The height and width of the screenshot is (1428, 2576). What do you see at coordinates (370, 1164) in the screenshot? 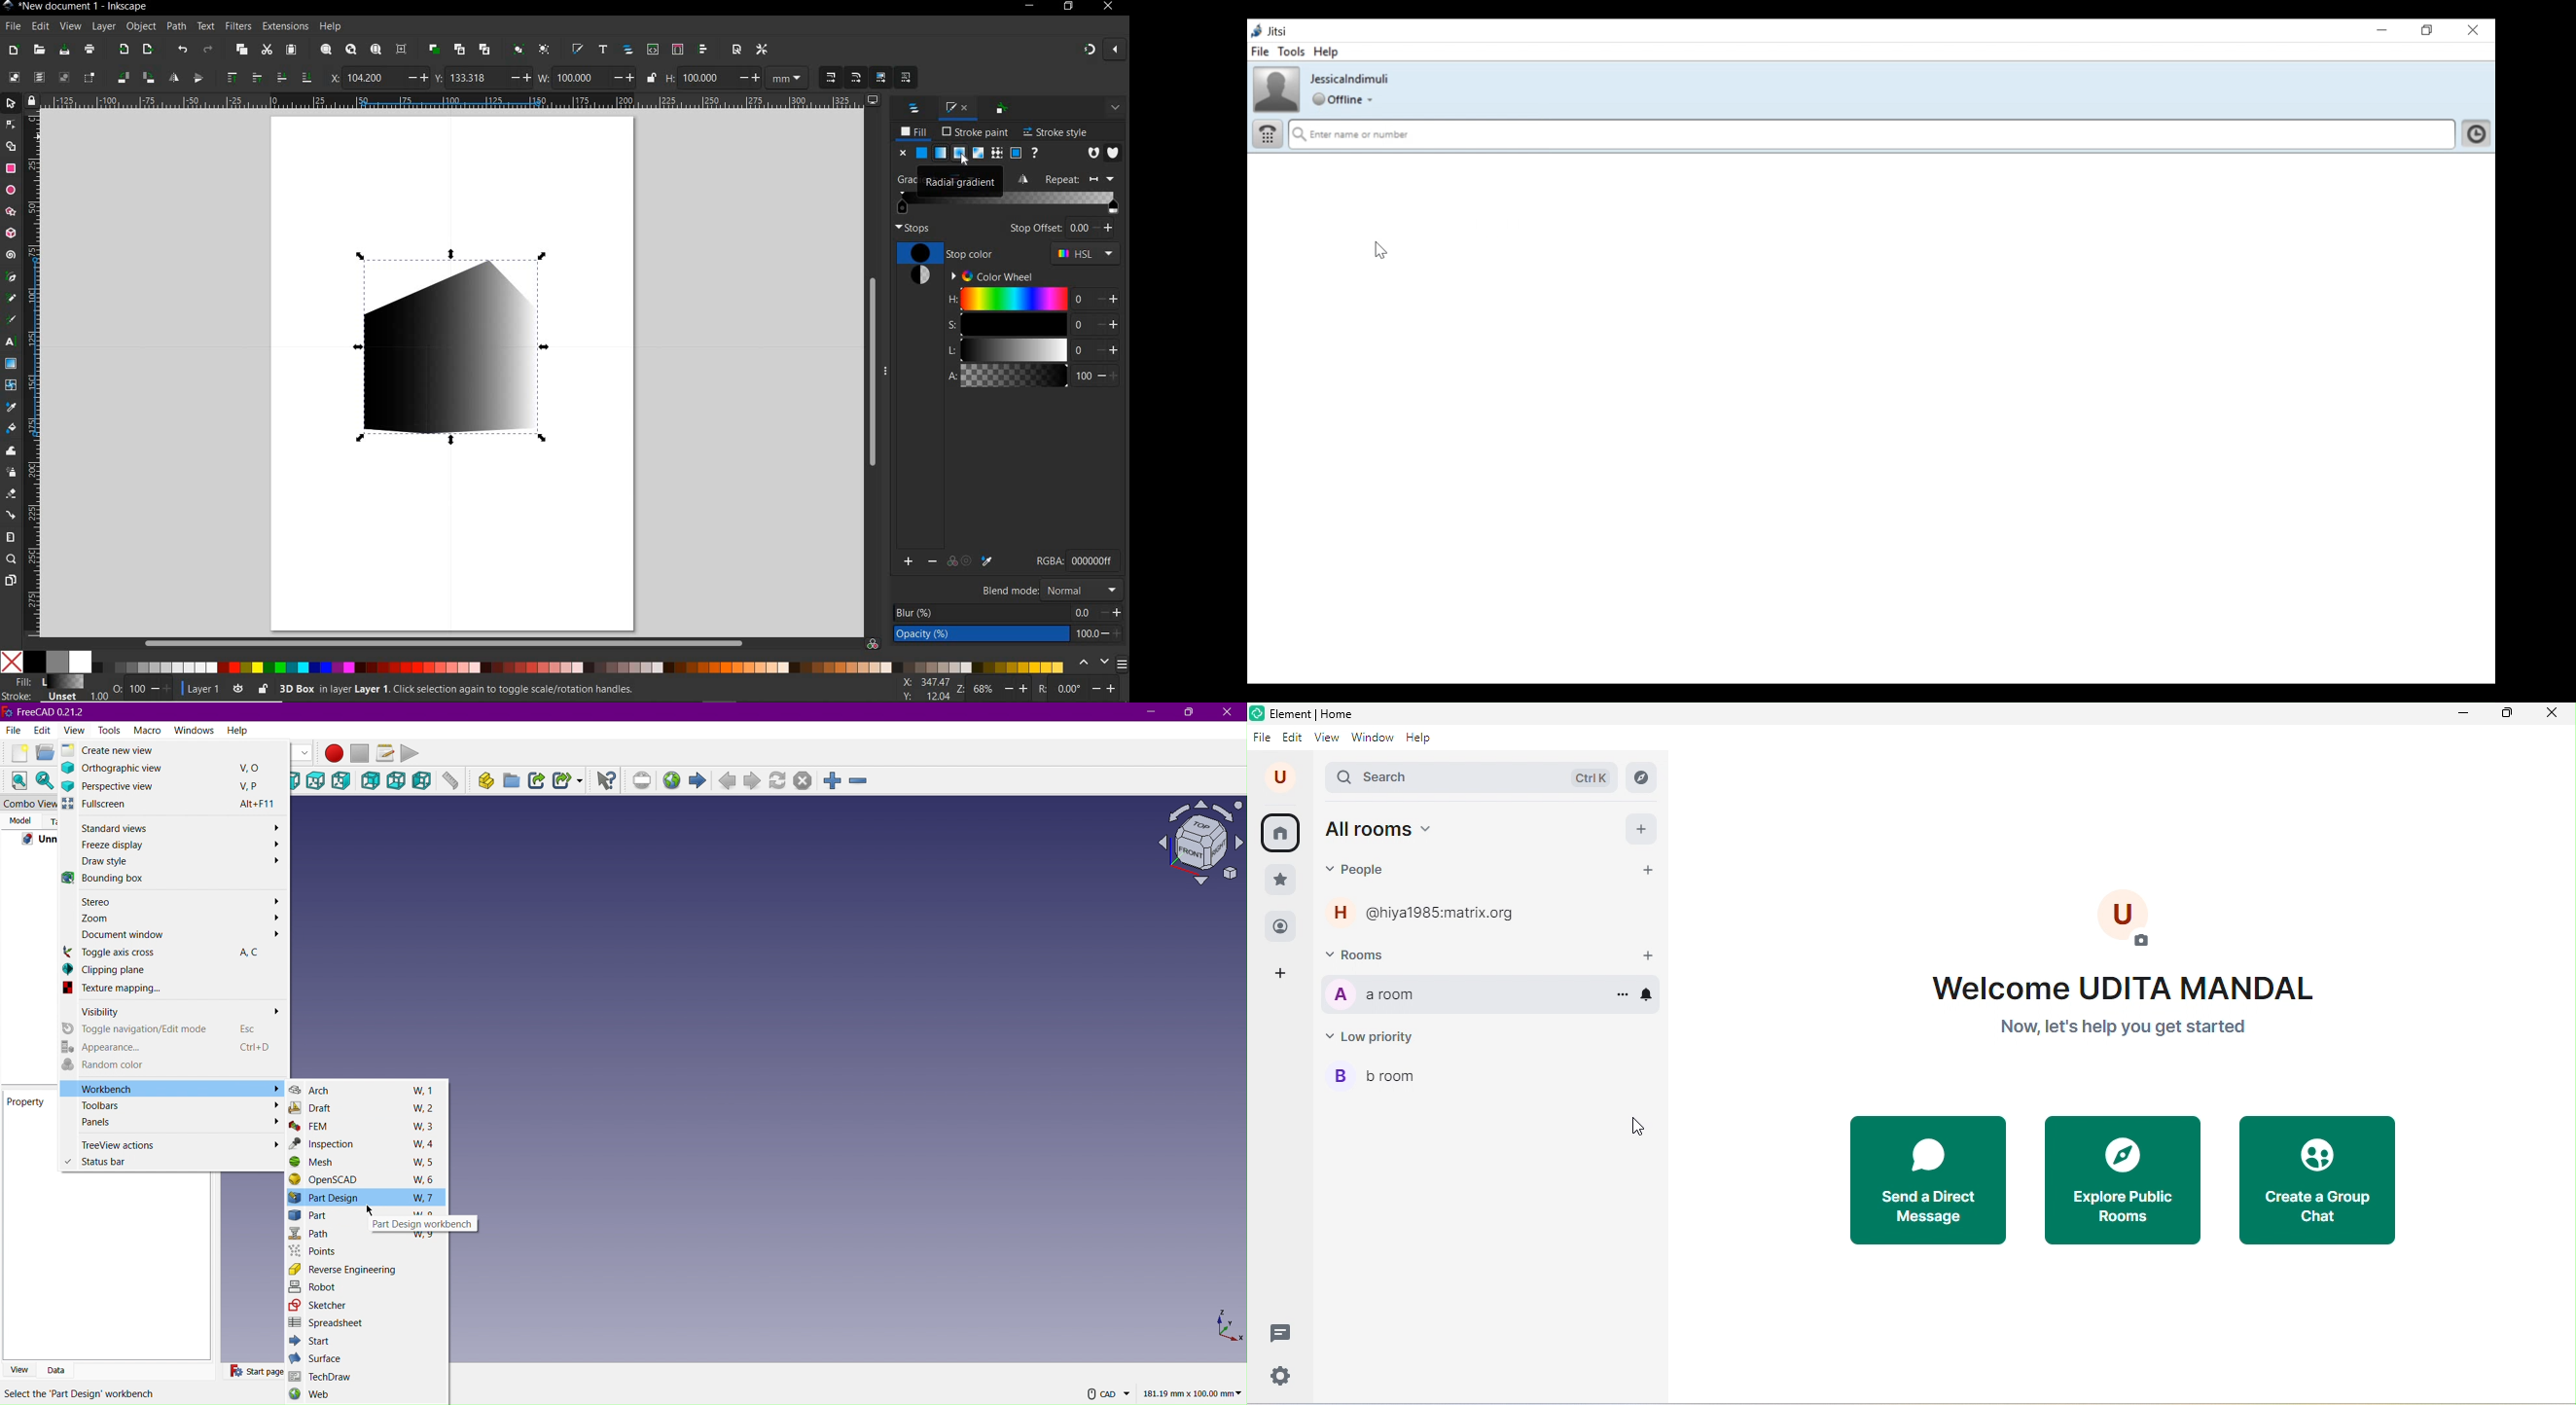
I see `Mesh W, 5` at bounding box center [370, 1164].